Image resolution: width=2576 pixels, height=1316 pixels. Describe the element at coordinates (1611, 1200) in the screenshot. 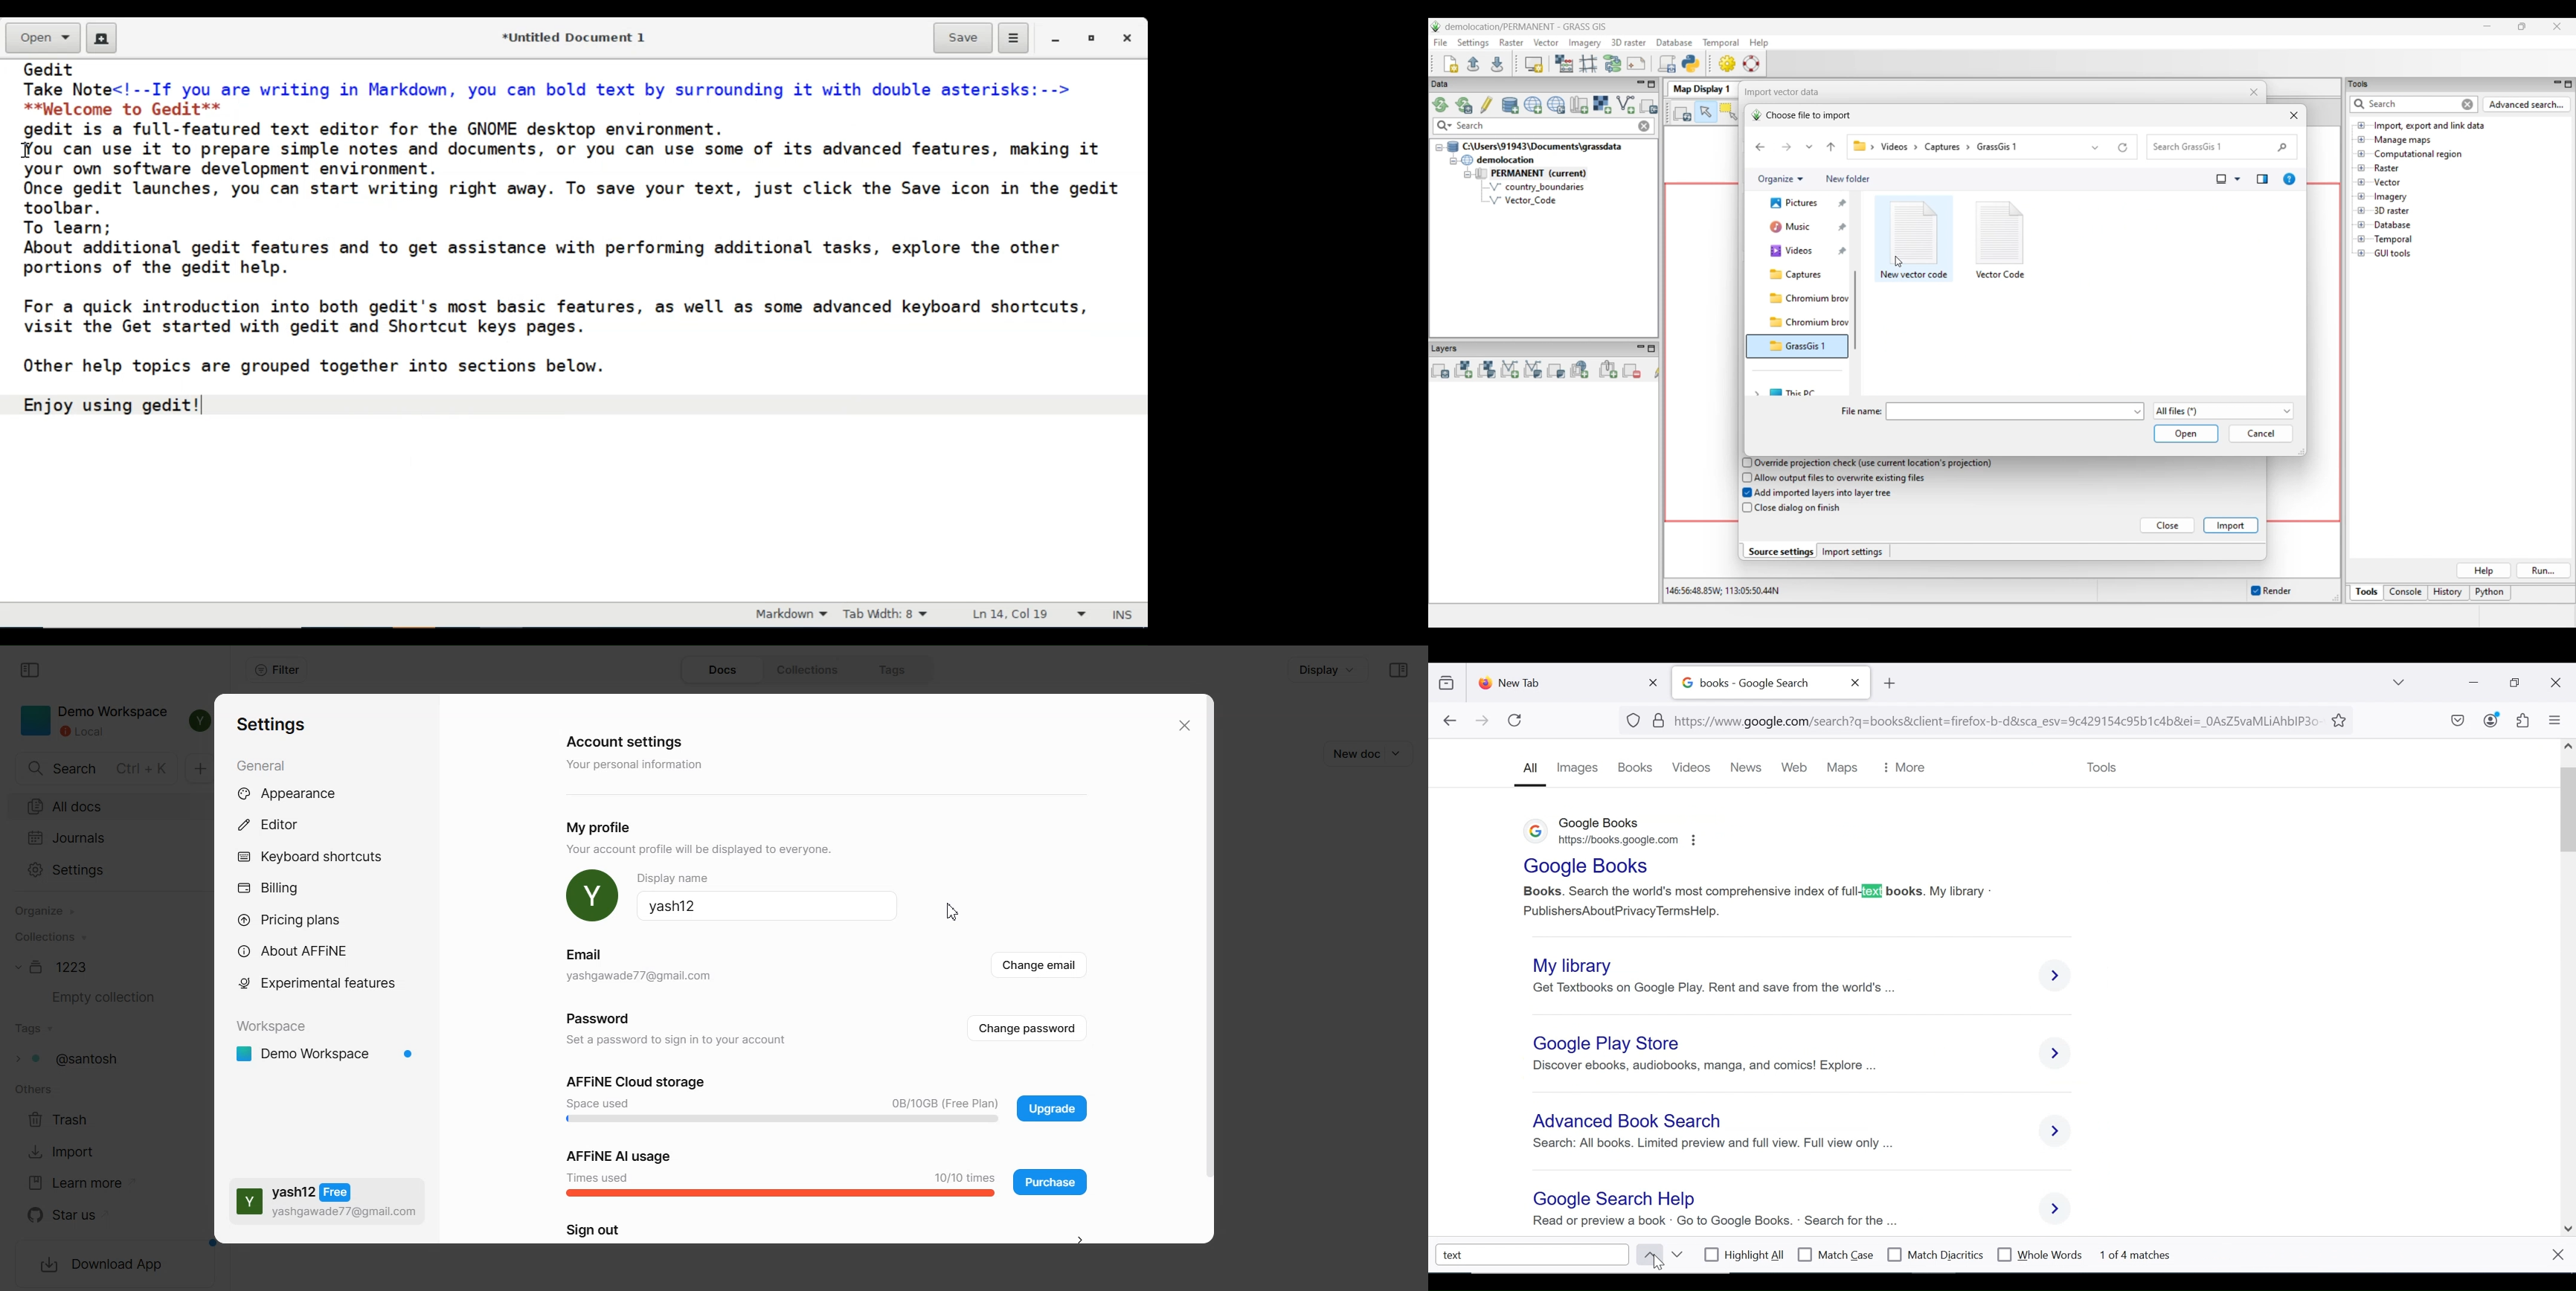

I see `google search help` at that location.